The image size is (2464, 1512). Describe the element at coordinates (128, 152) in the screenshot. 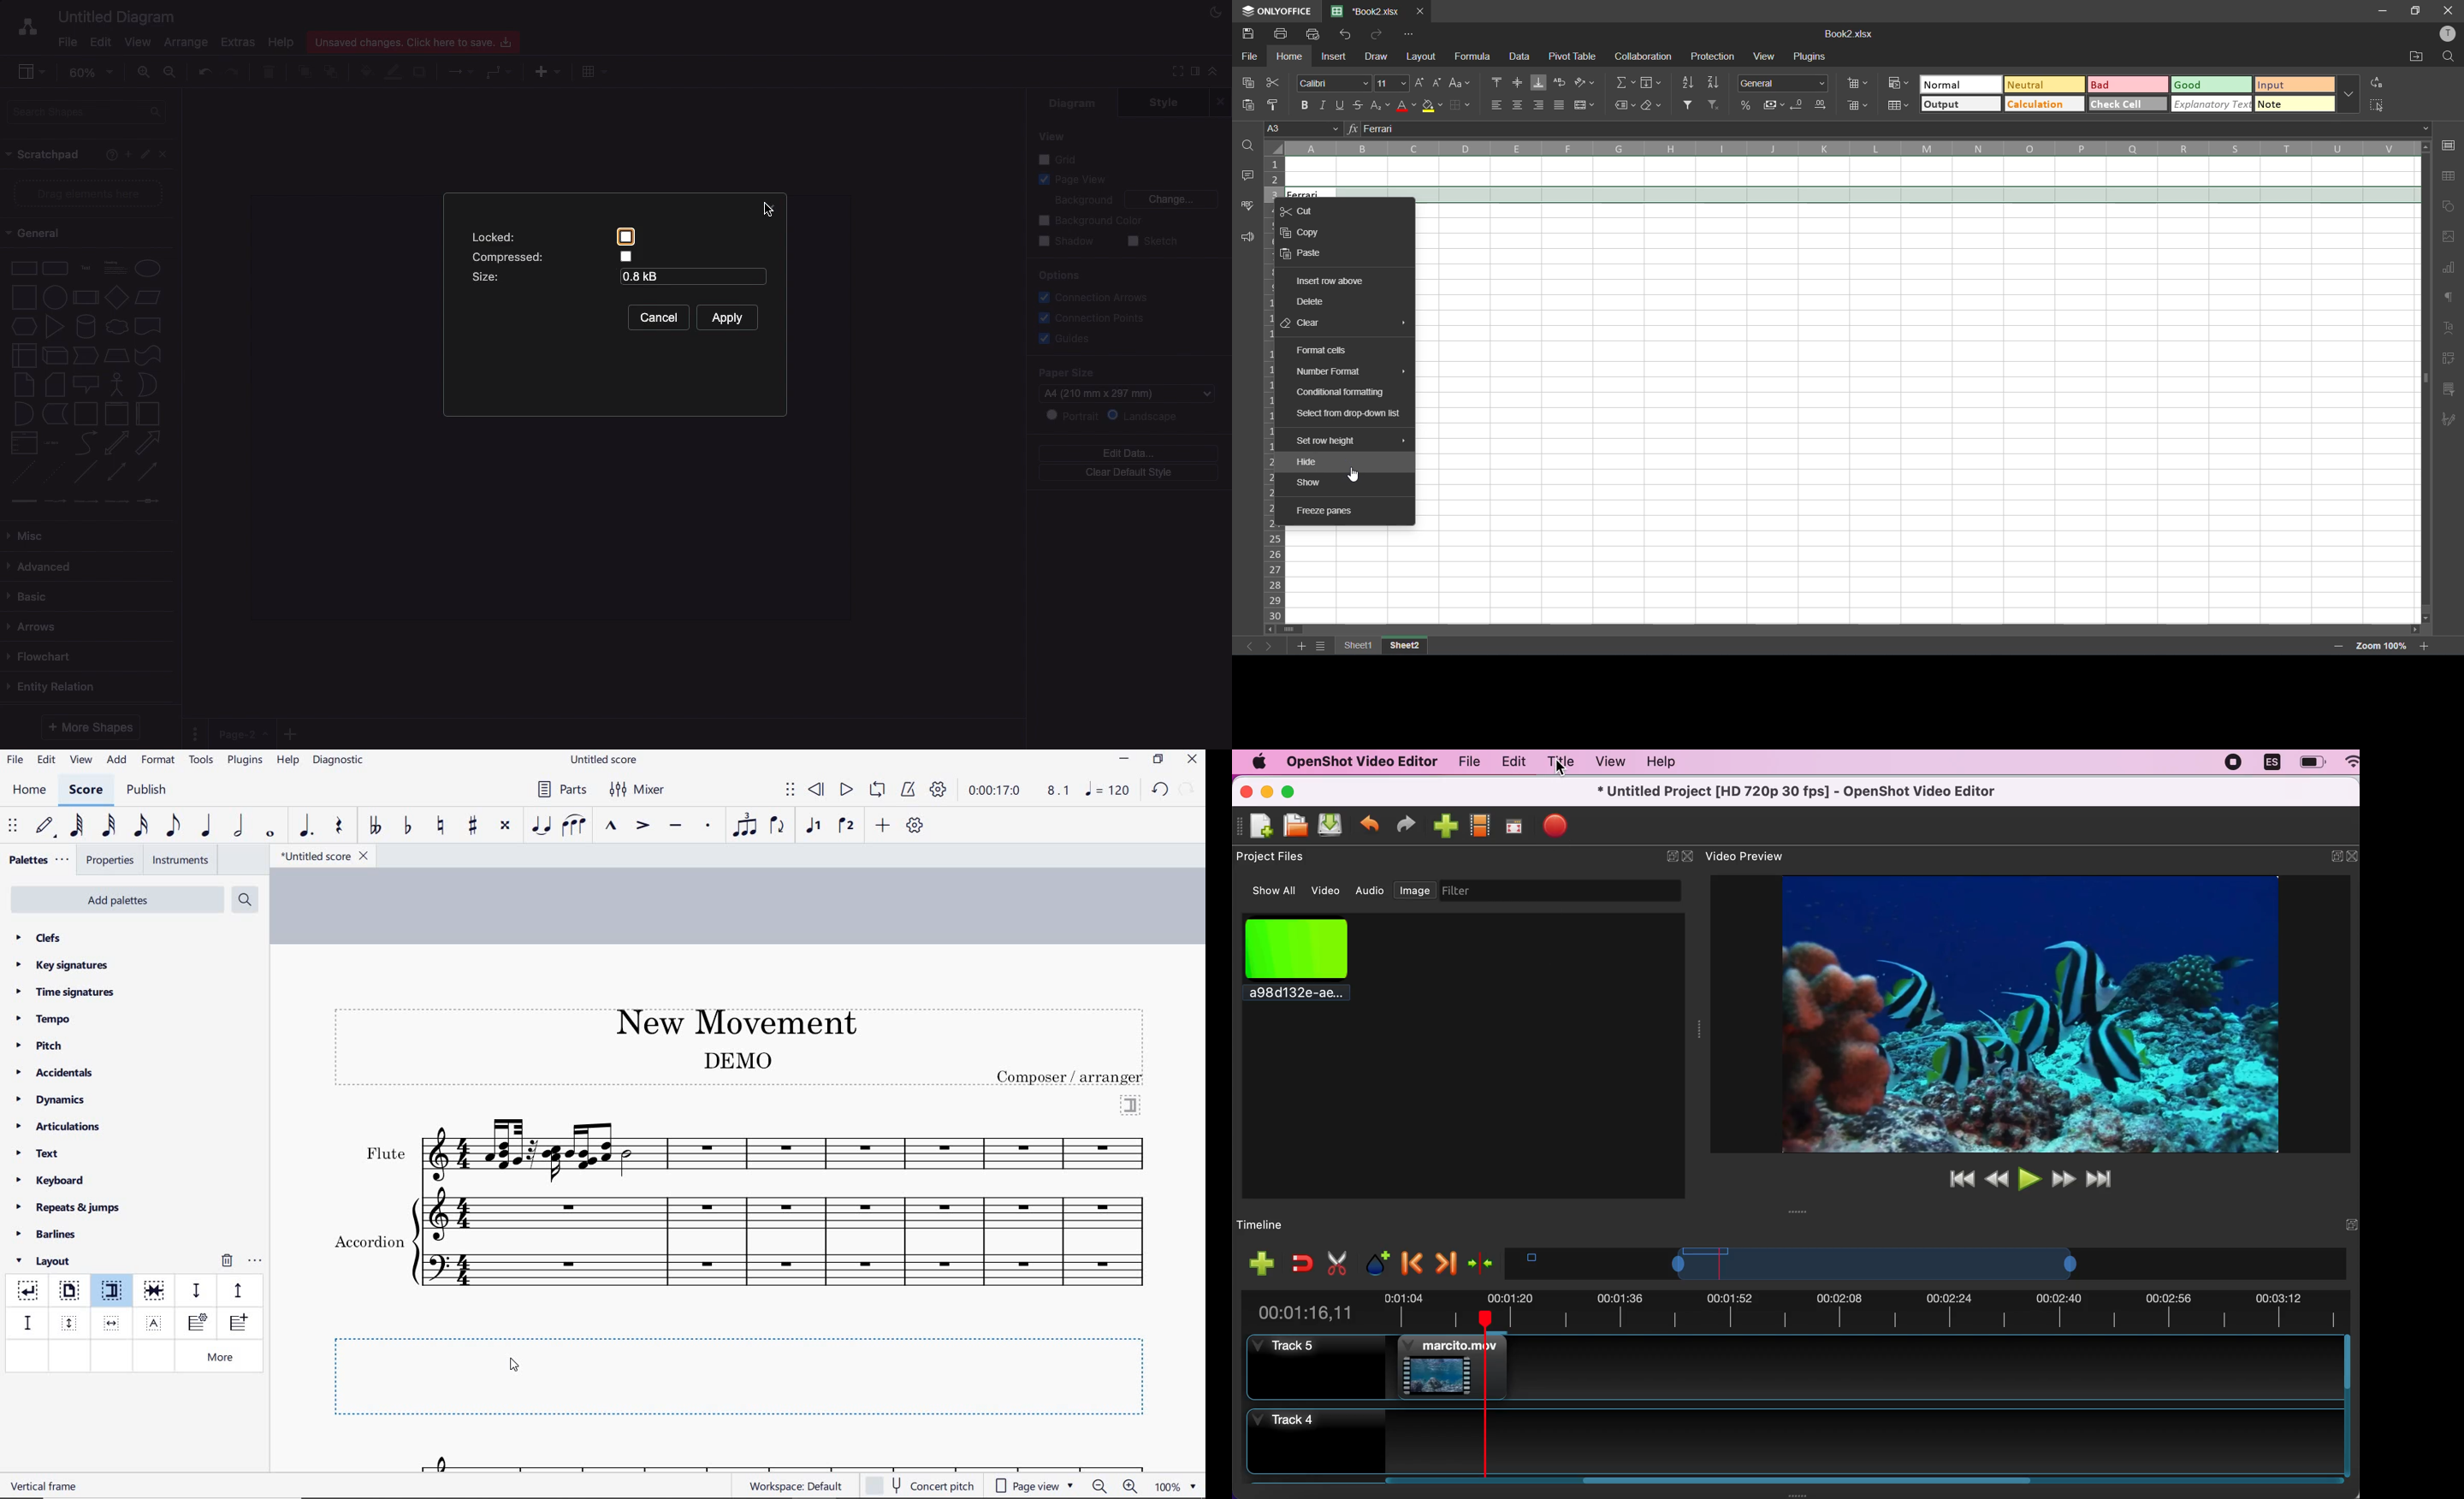

I see `Add` at that location.